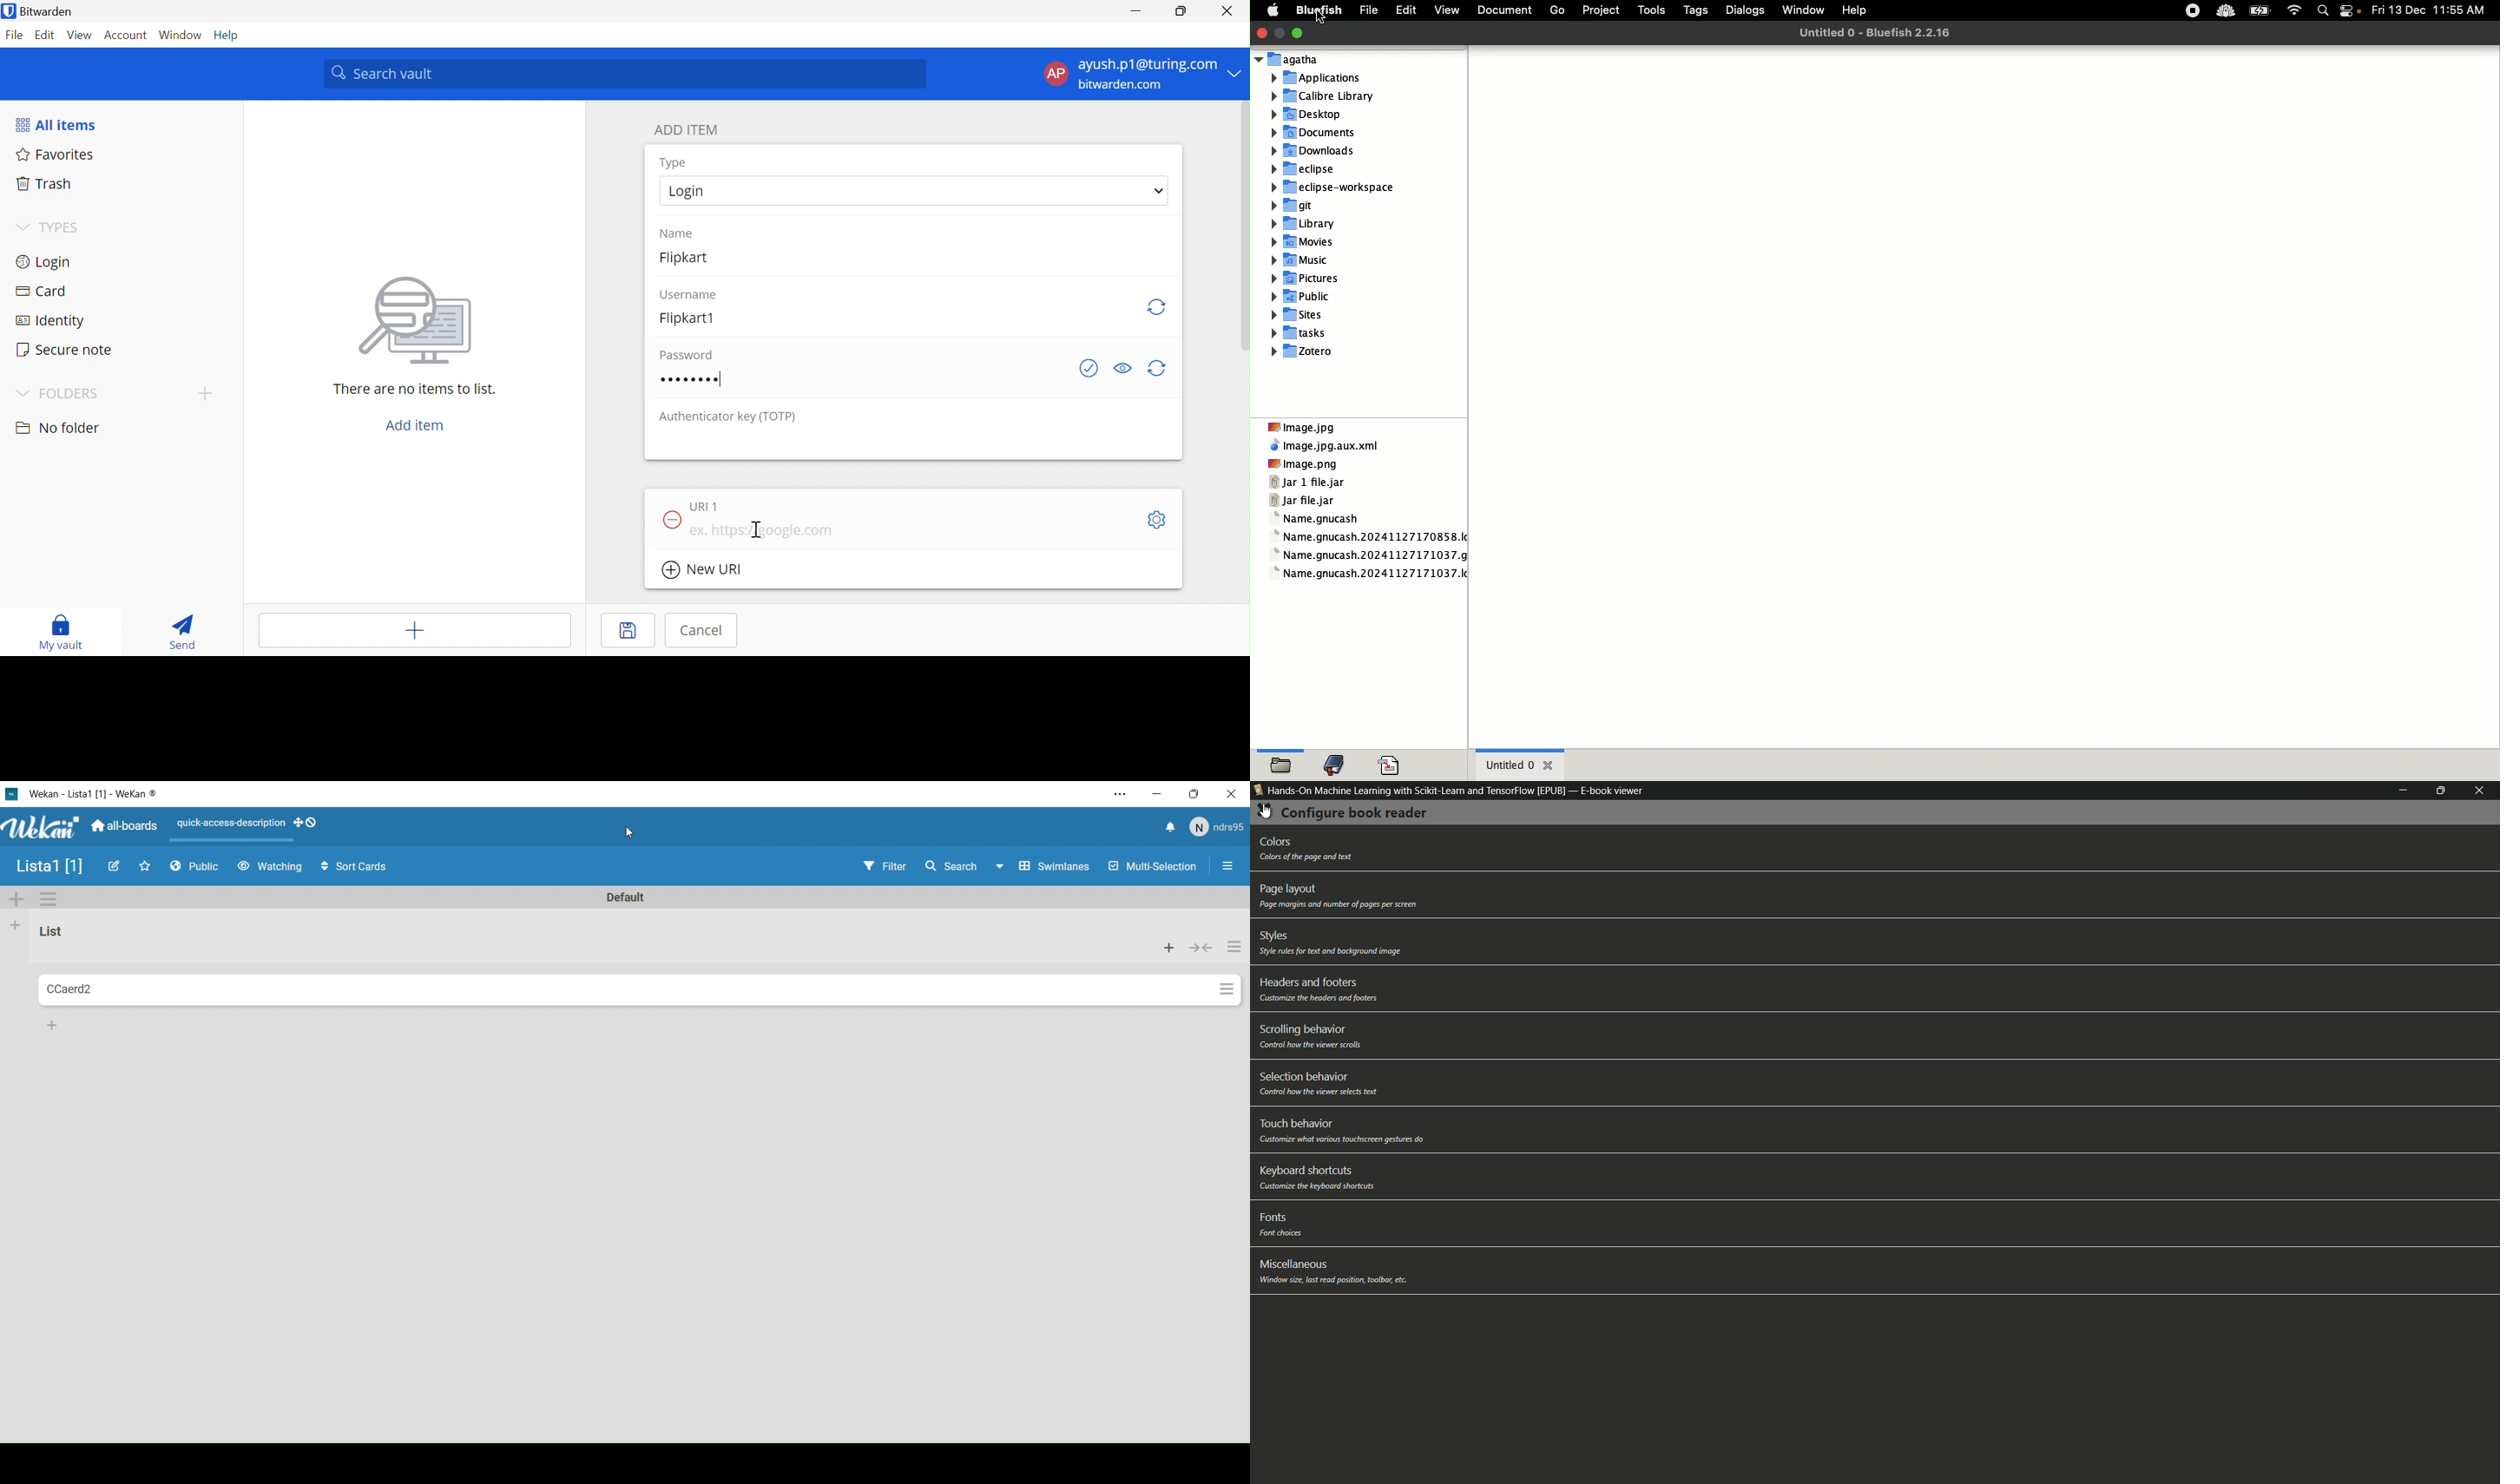 Image resolution: width=2520 pixels, height=1484 pixels. Describe the element at coordinates (692, 262) in the screenshot. I see `Flipkart` at that location.